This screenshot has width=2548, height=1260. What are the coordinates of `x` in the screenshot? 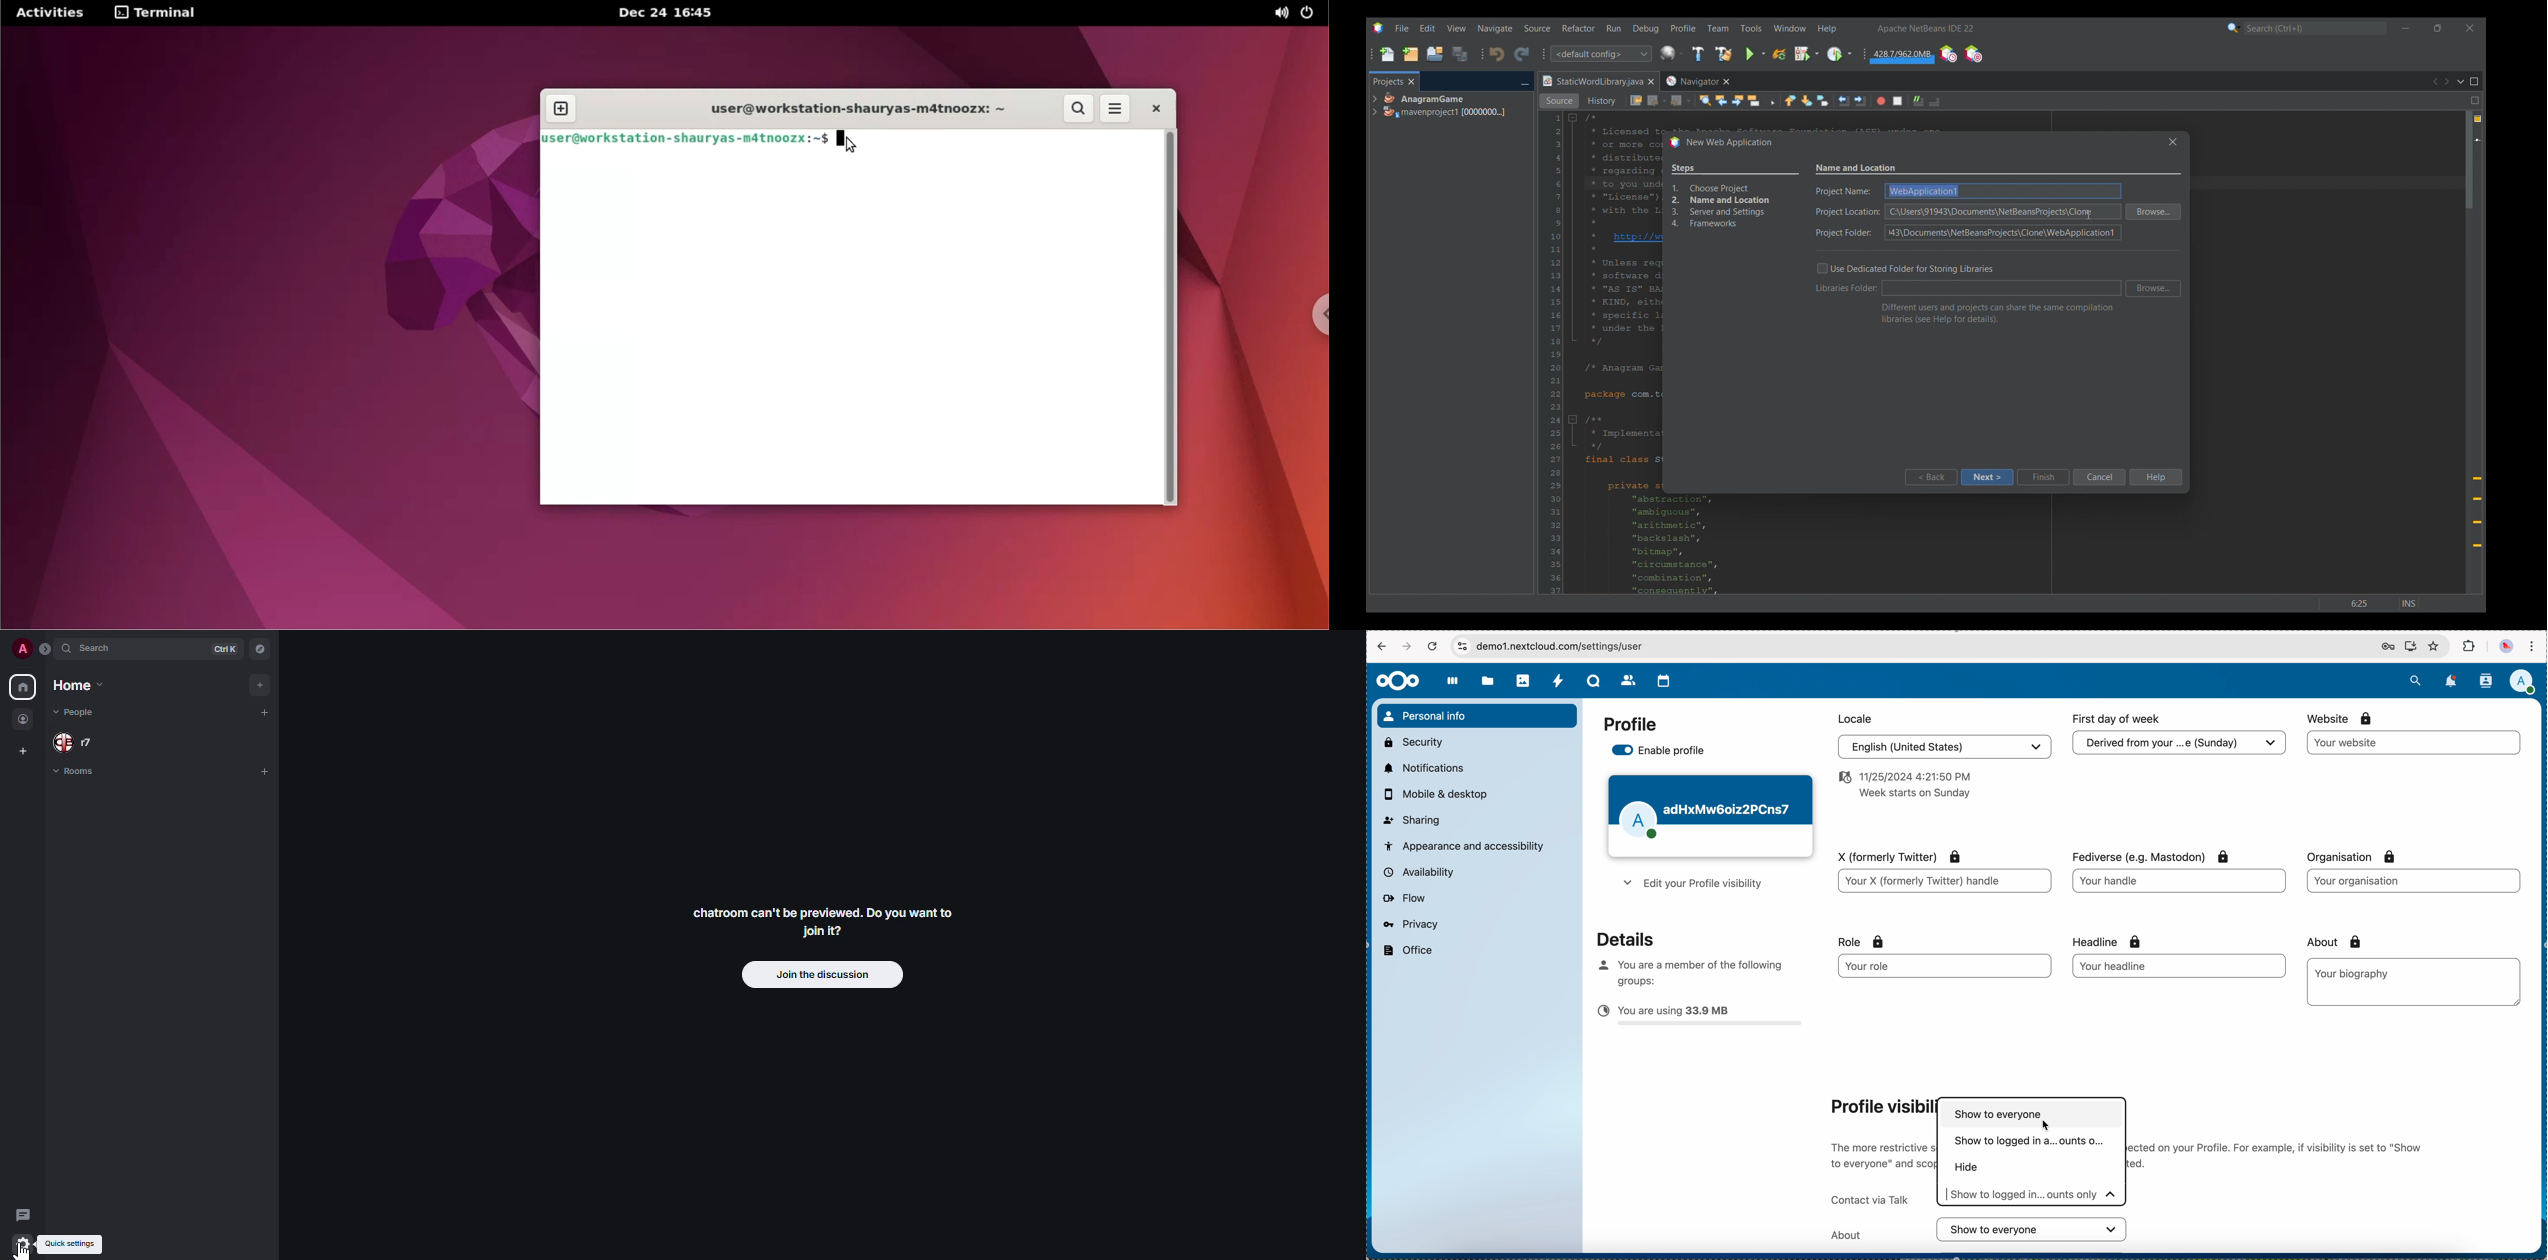 It's located at (1895, 855).